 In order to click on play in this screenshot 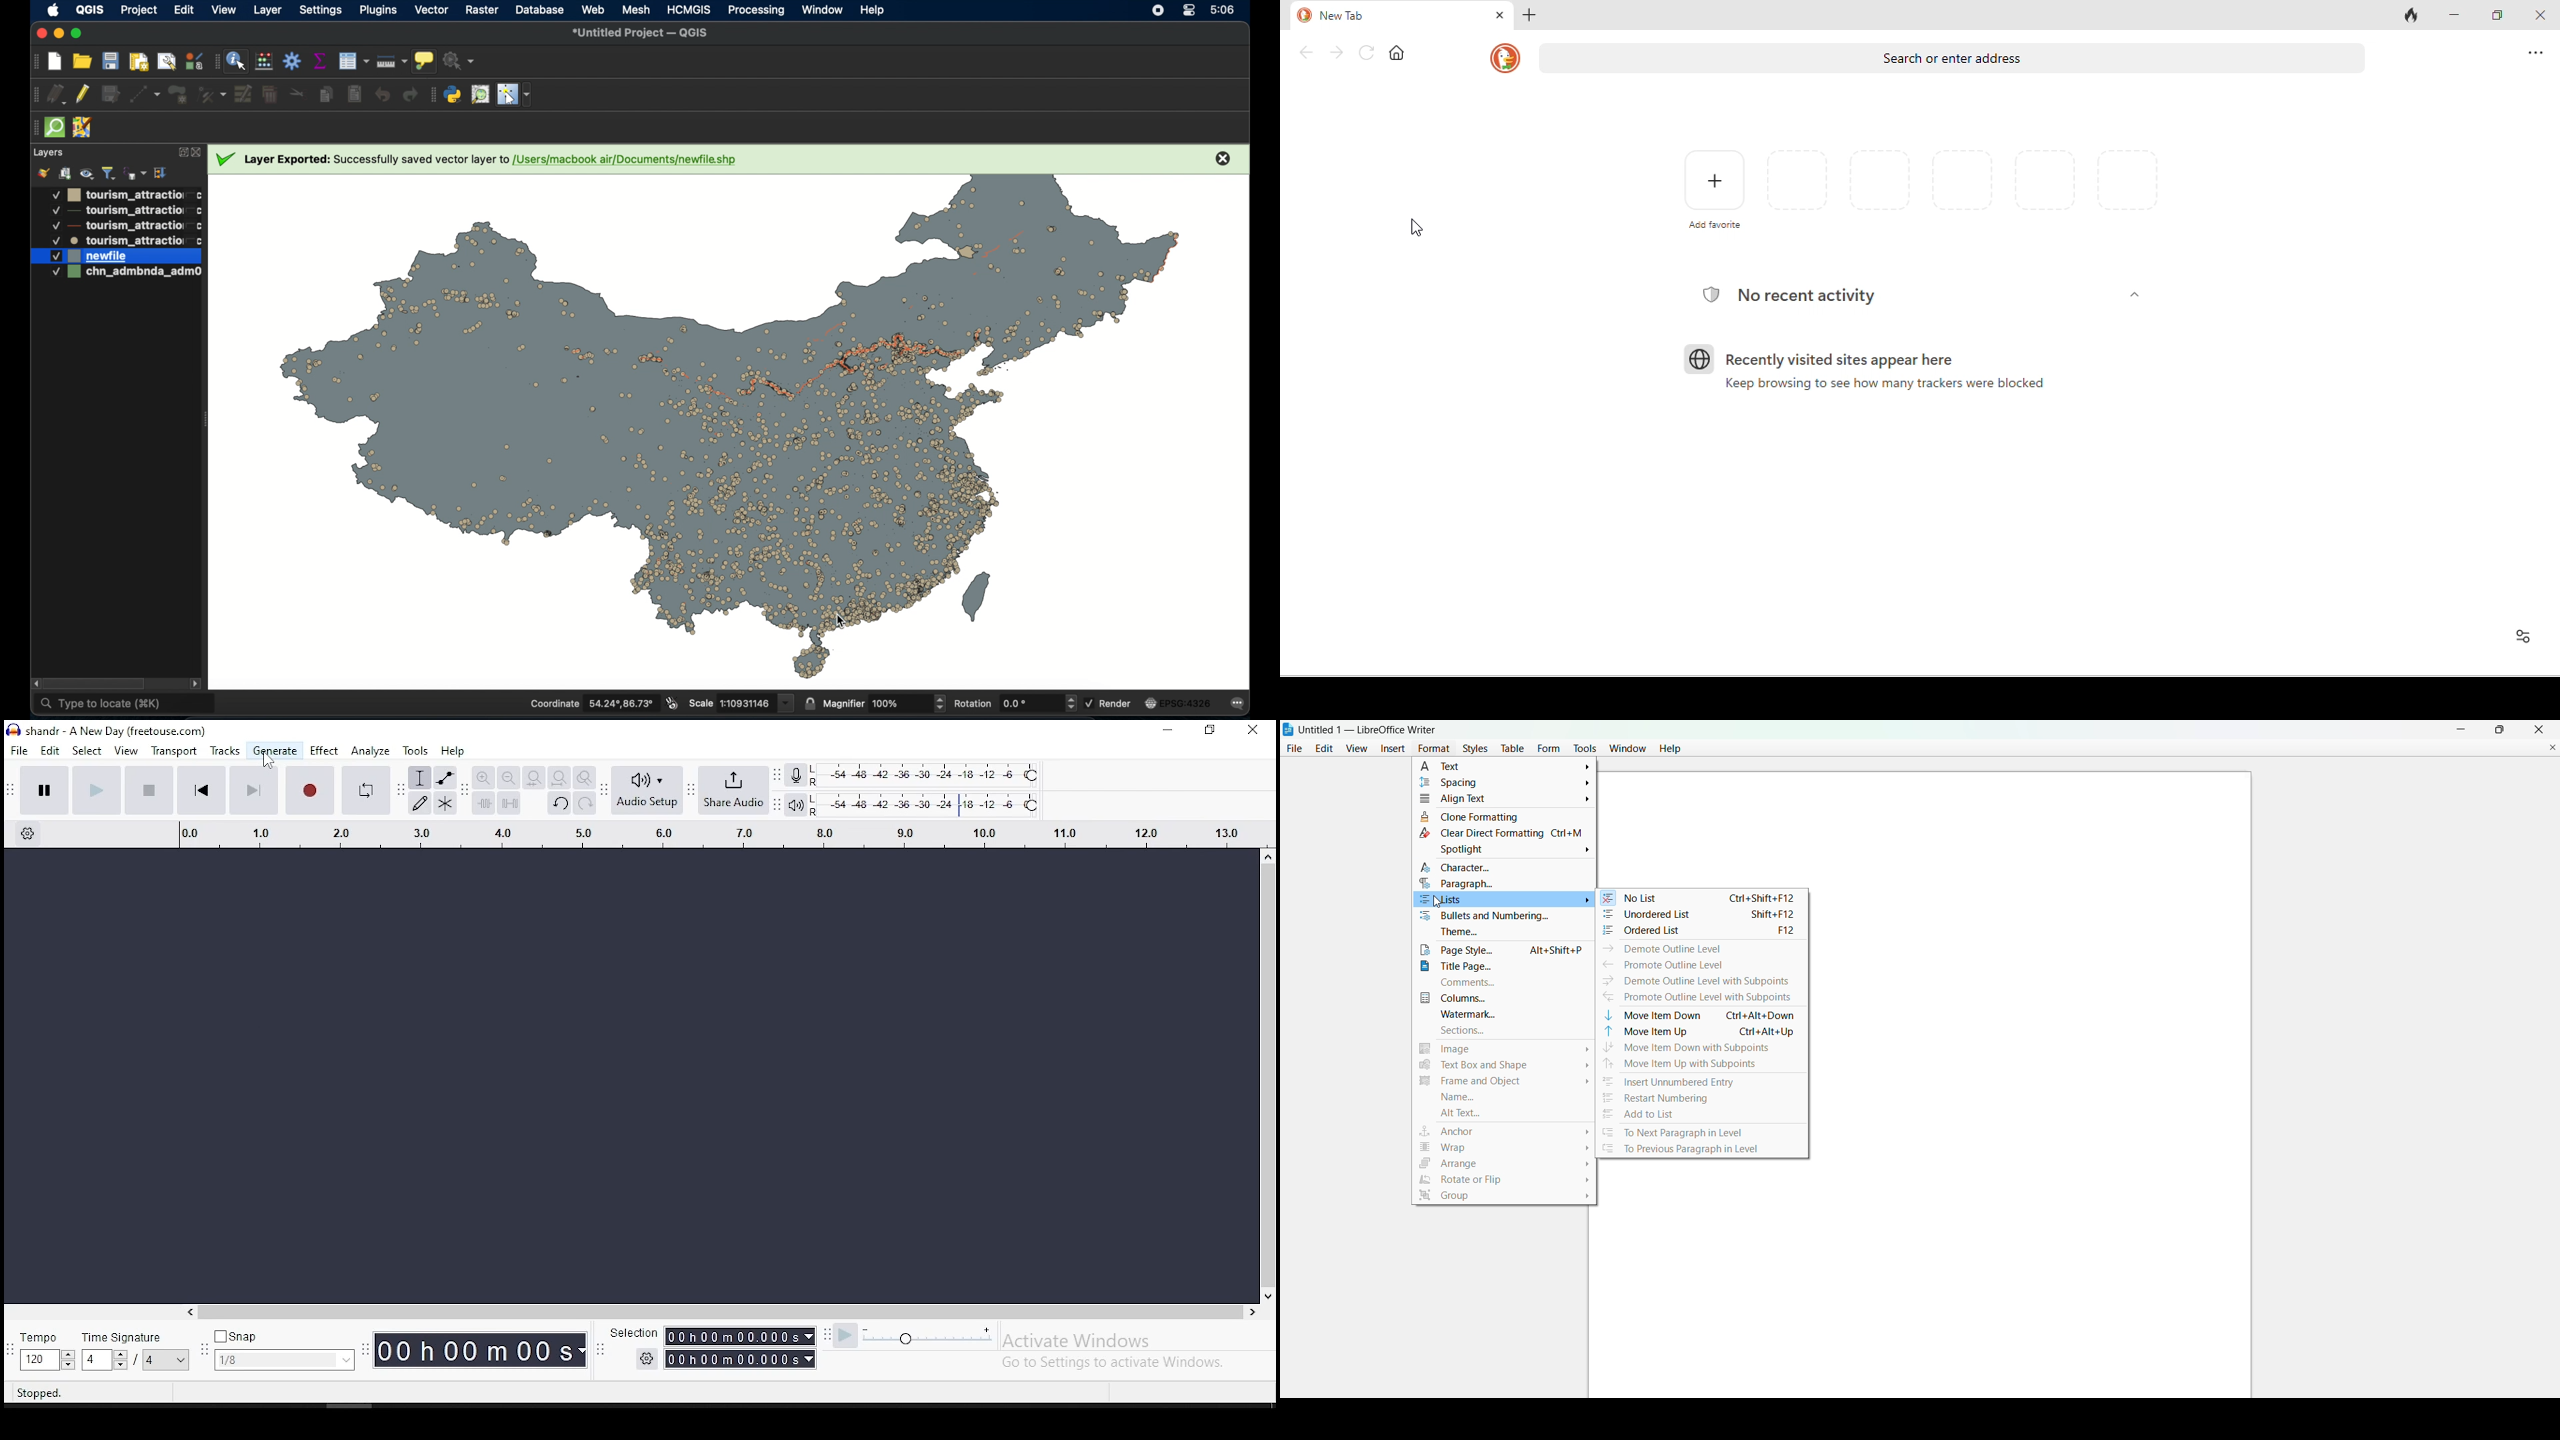, I will do `click(96, 789)`.